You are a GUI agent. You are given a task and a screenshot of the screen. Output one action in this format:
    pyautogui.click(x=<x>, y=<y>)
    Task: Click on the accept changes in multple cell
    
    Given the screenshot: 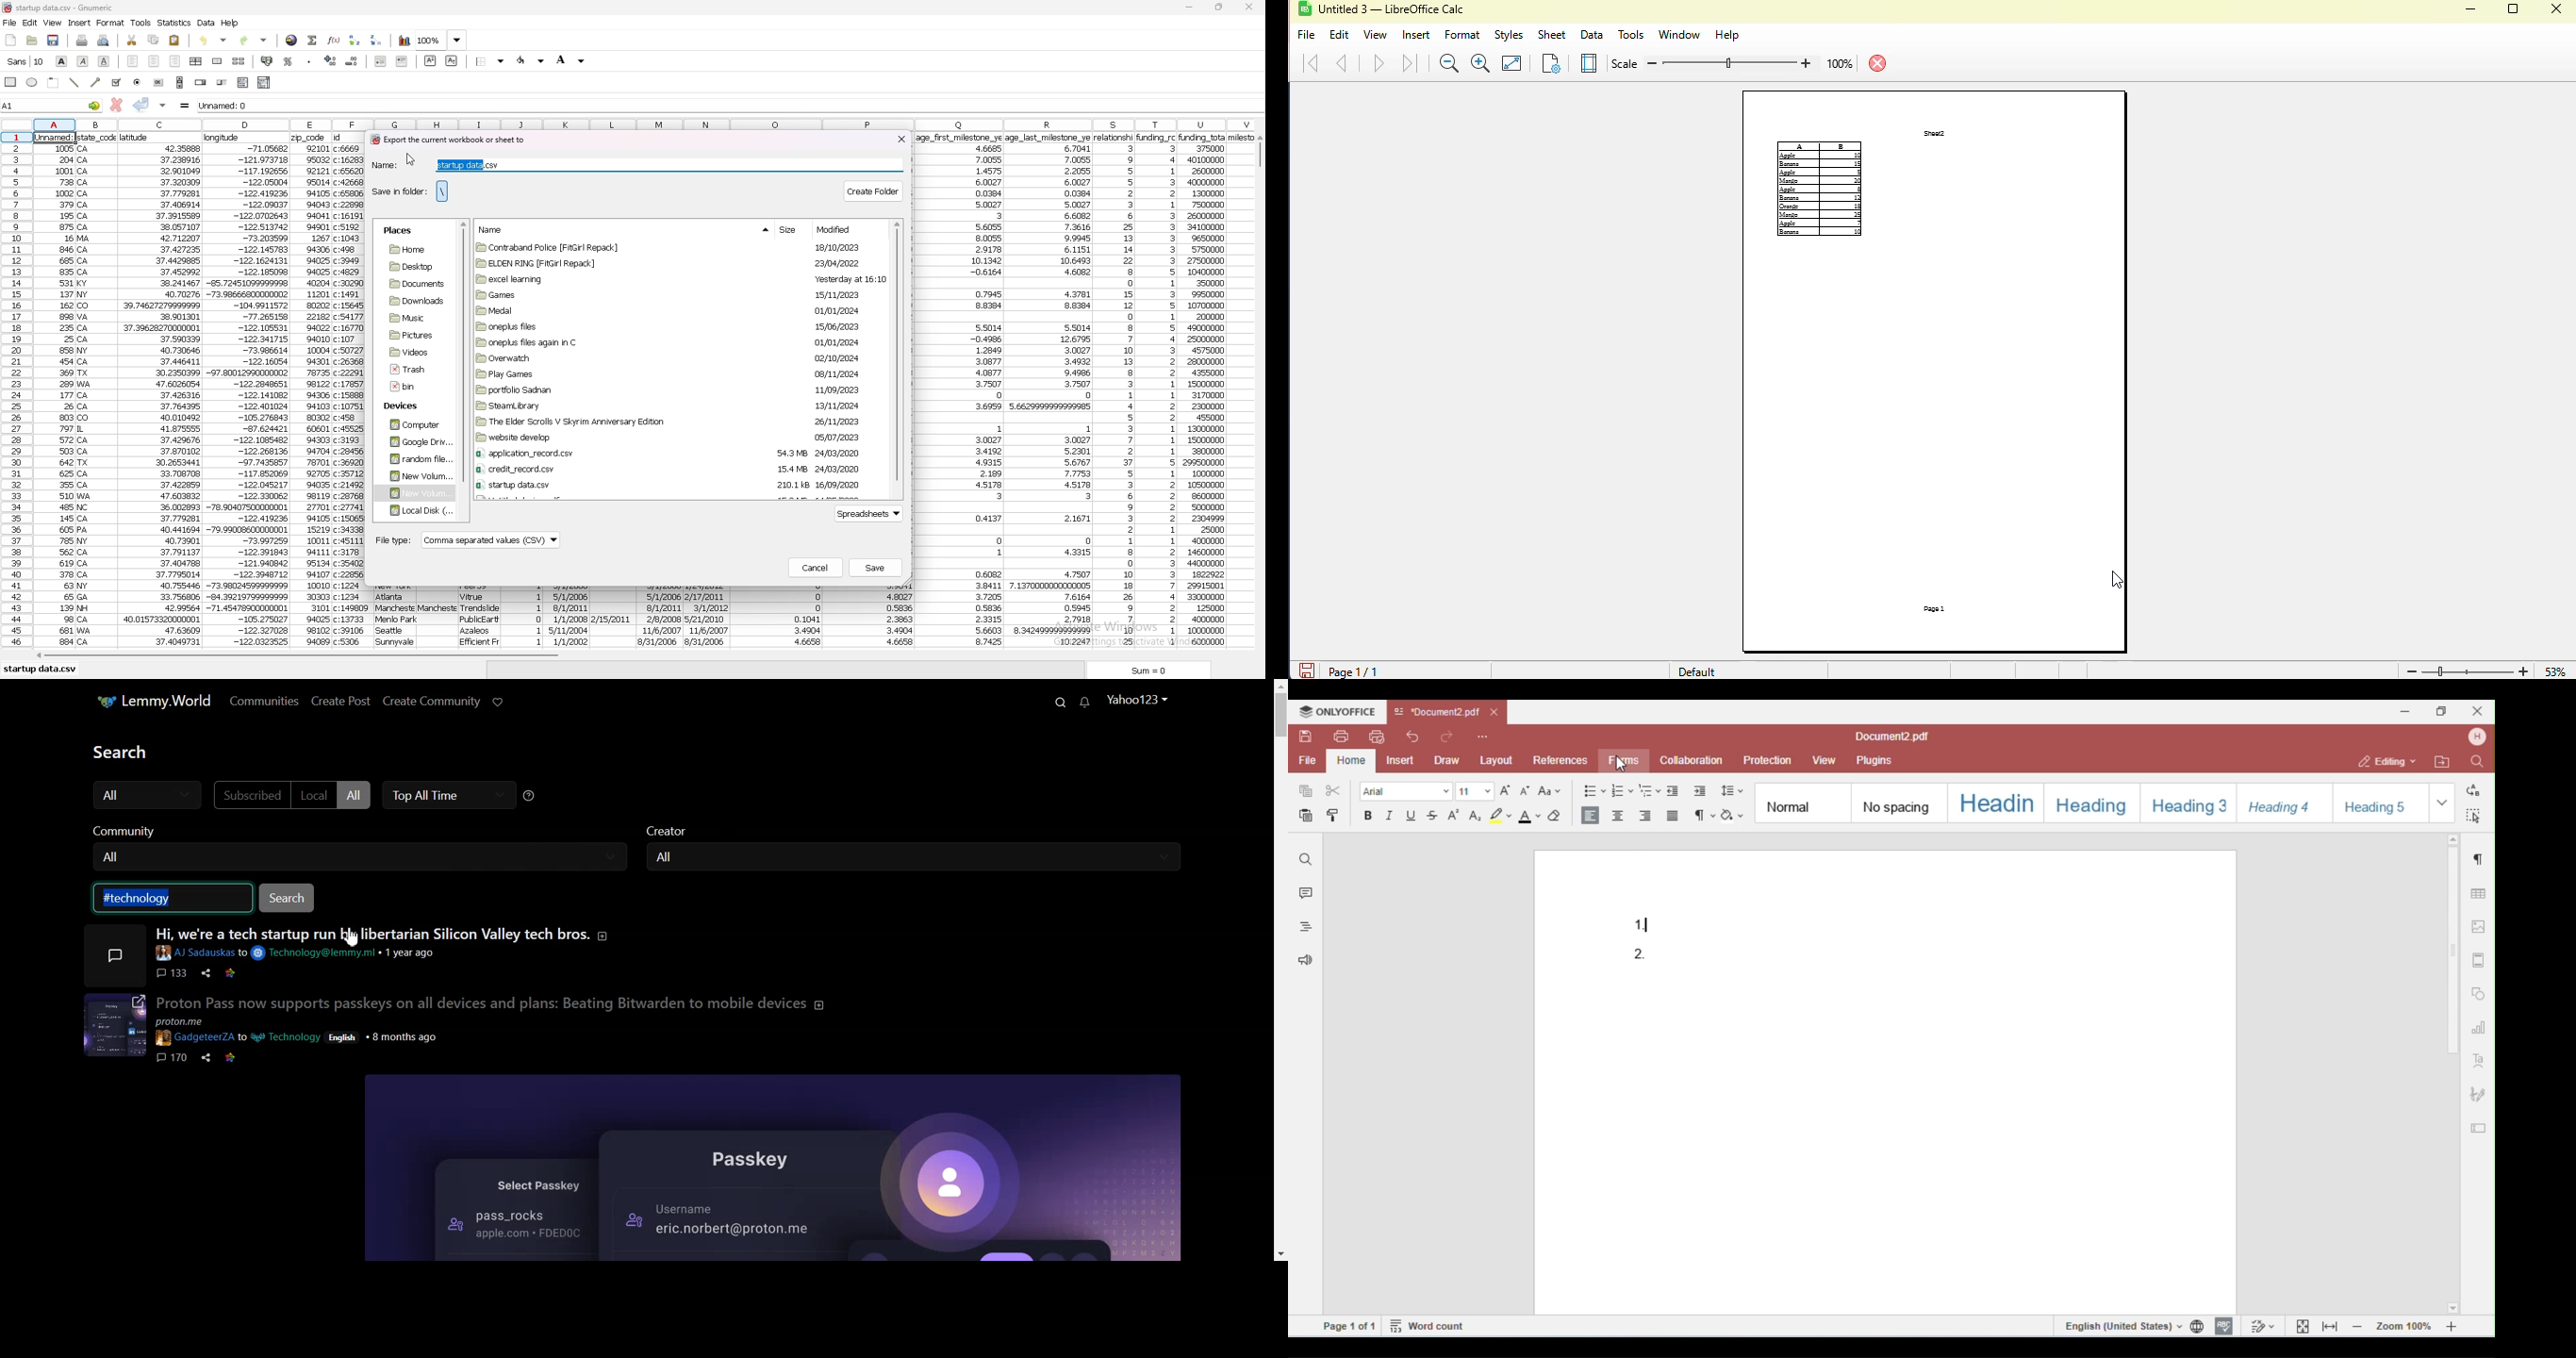 What is the action you would take?
    pyautogui.click(x=162, y=105)
    